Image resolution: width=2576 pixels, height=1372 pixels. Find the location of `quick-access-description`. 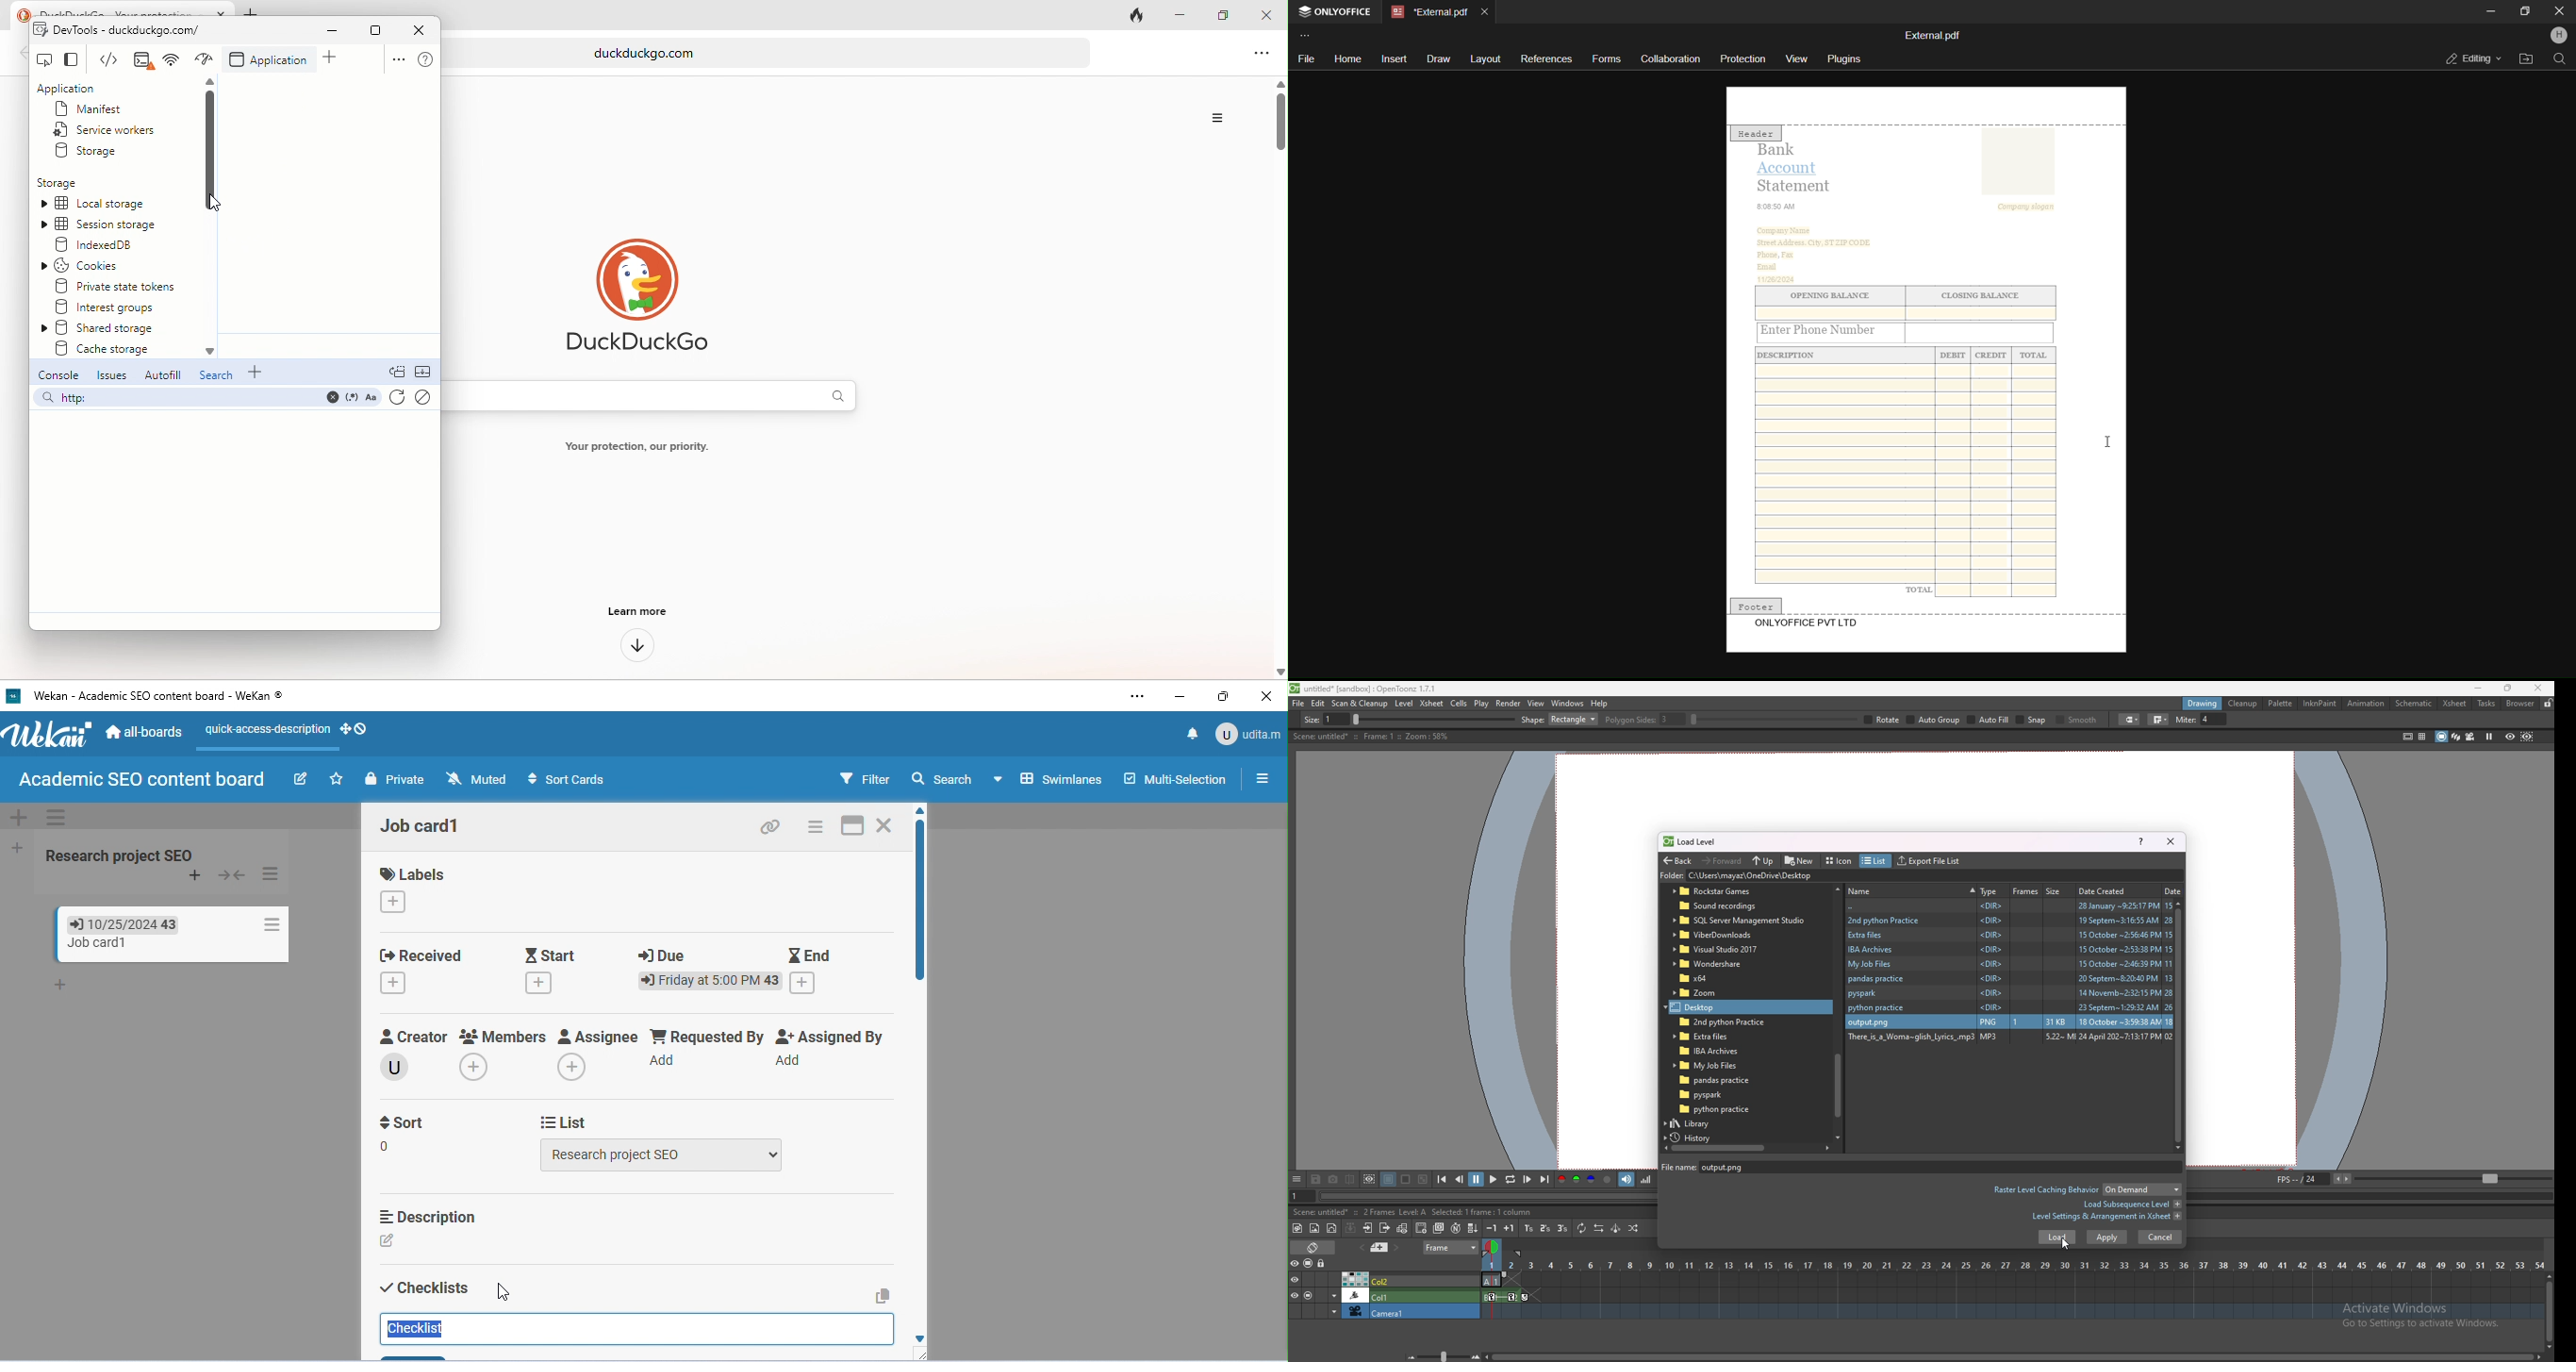

quick-access-description is located at coordinates (263, 736).